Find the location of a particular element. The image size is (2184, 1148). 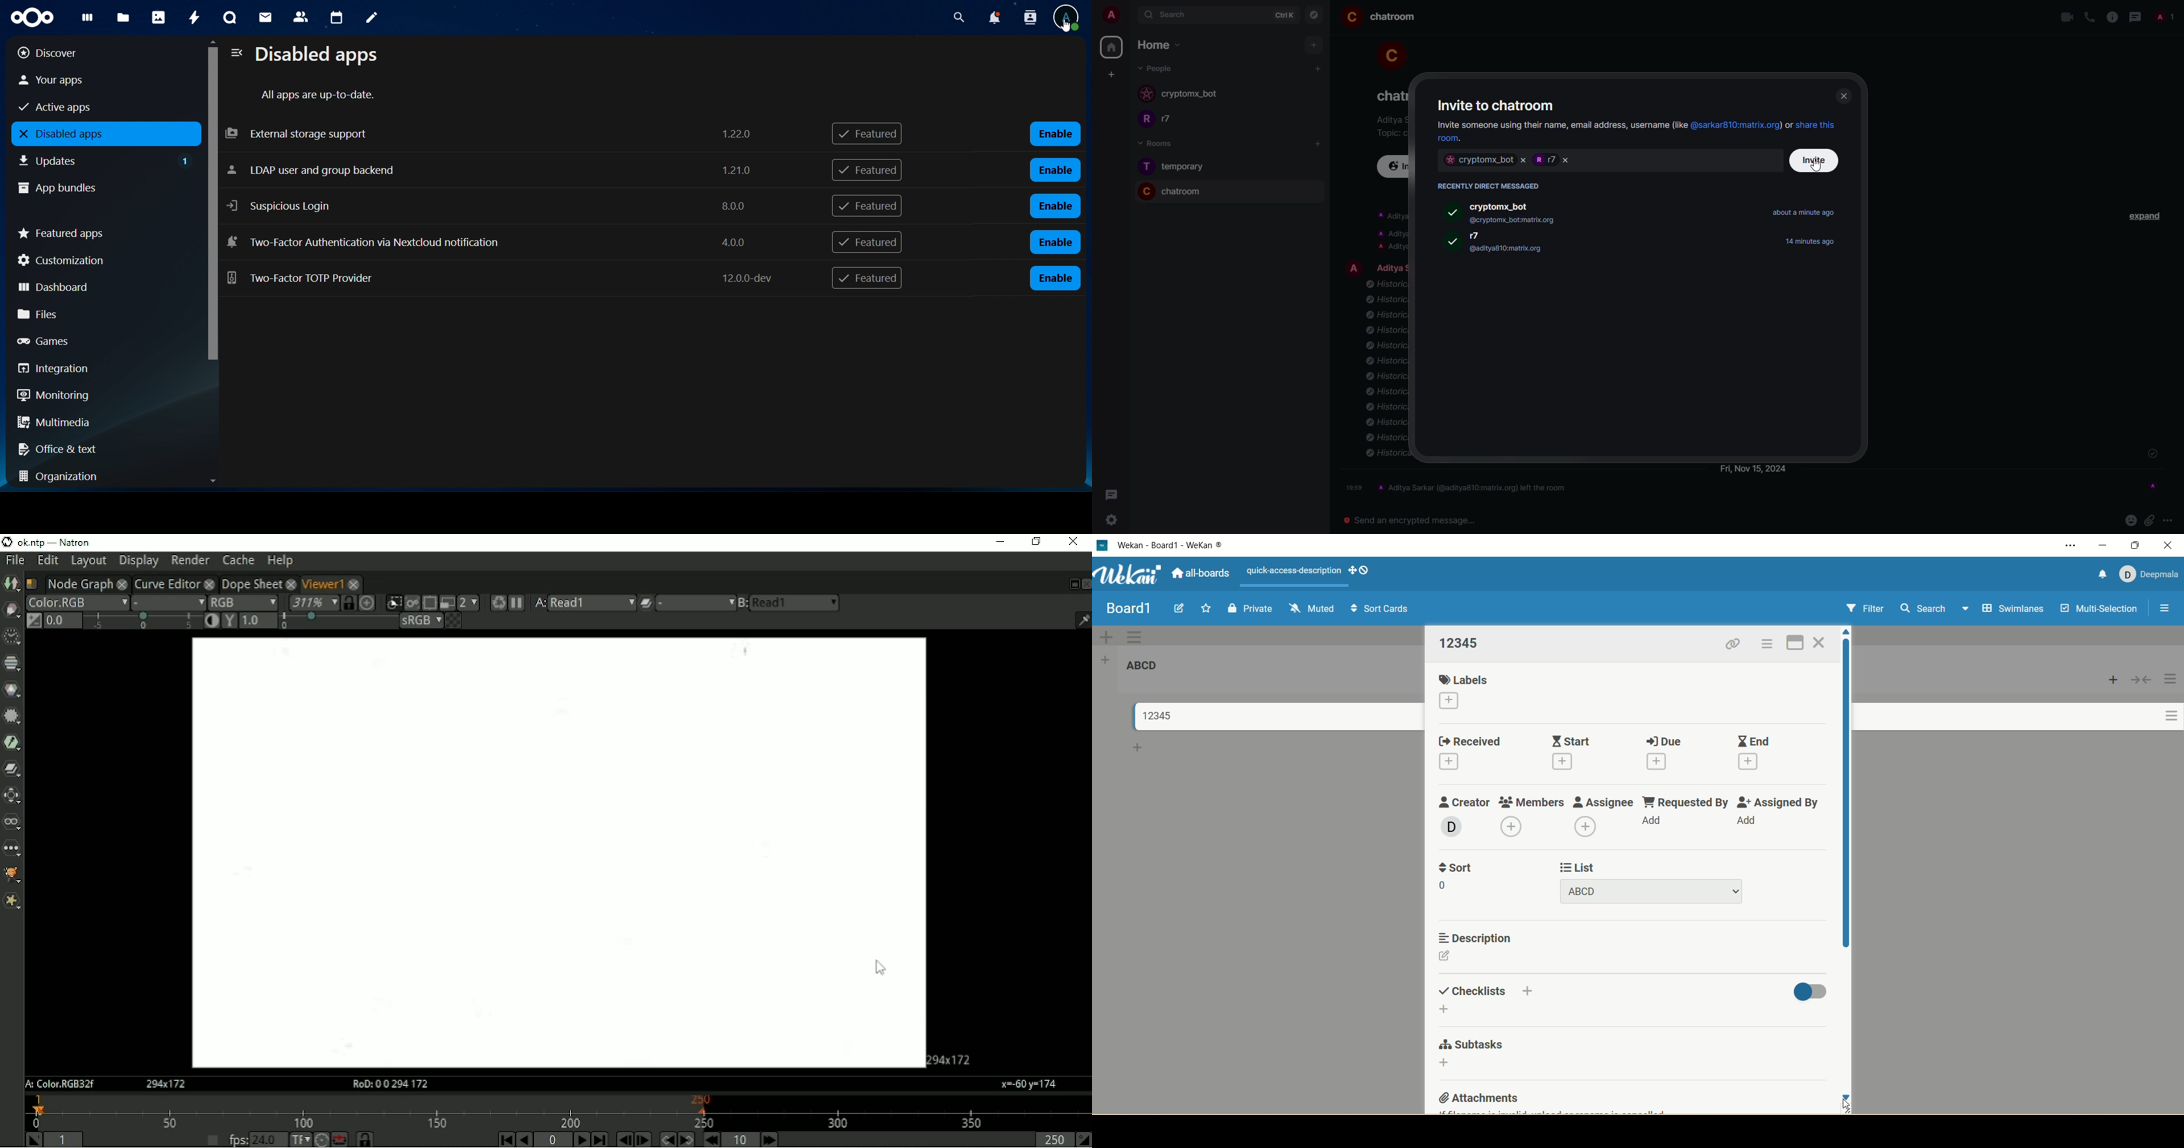

add is located at coordinates (1319, 68).